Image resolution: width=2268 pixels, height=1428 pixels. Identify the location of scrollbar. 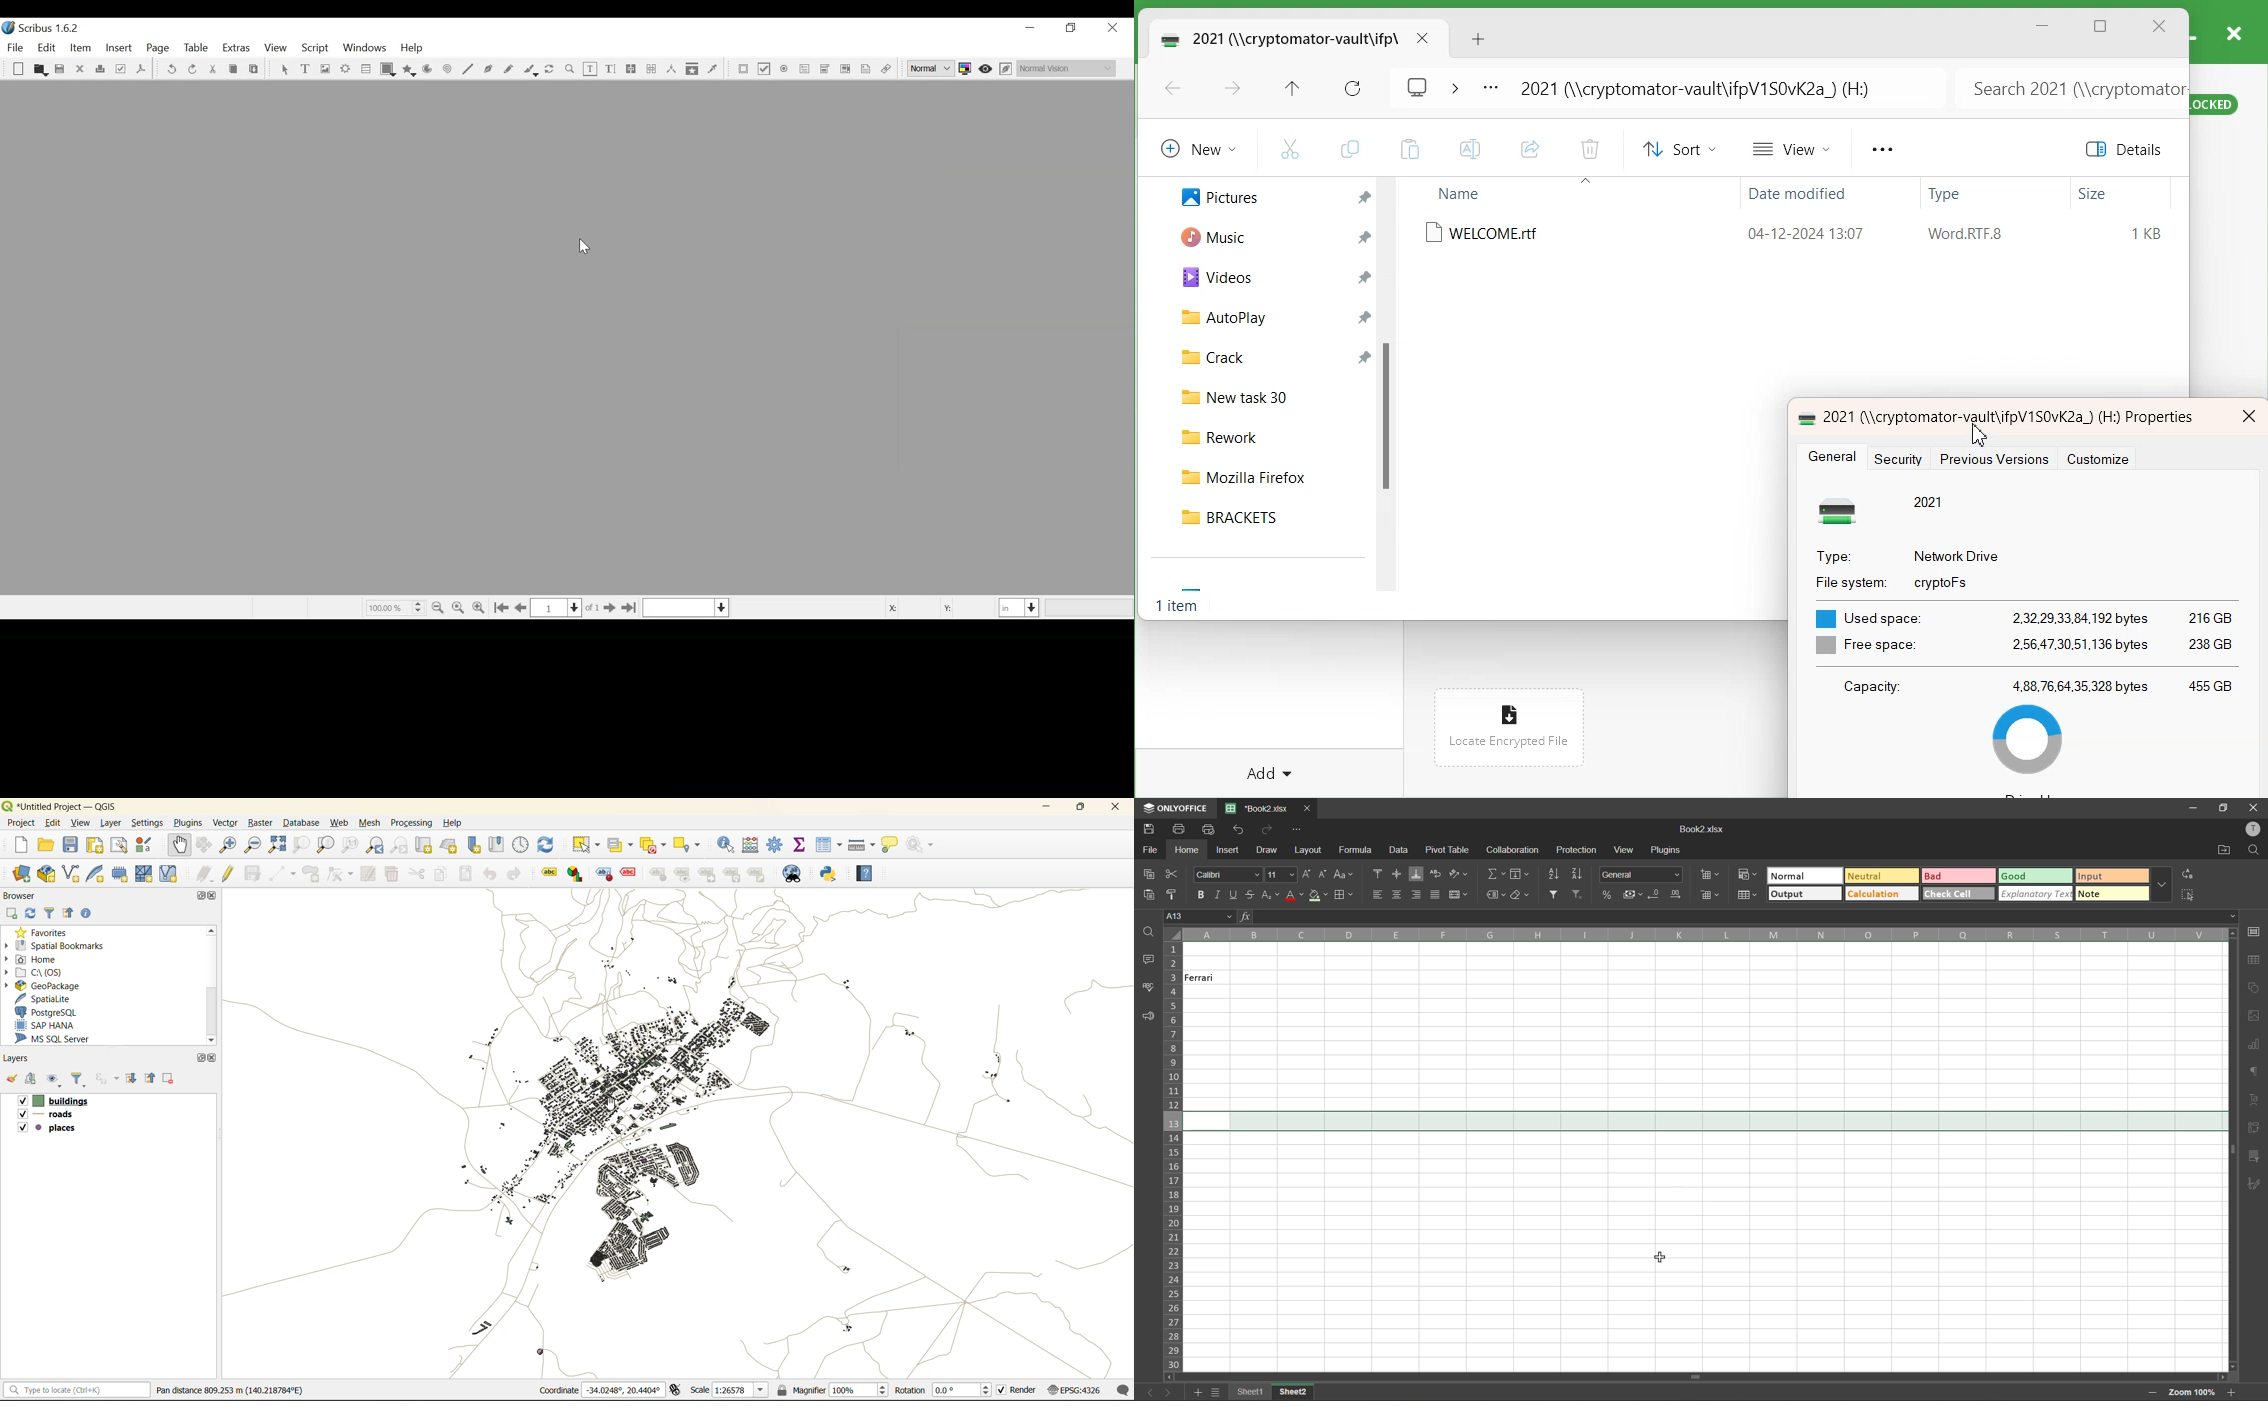
(2232, 1149).